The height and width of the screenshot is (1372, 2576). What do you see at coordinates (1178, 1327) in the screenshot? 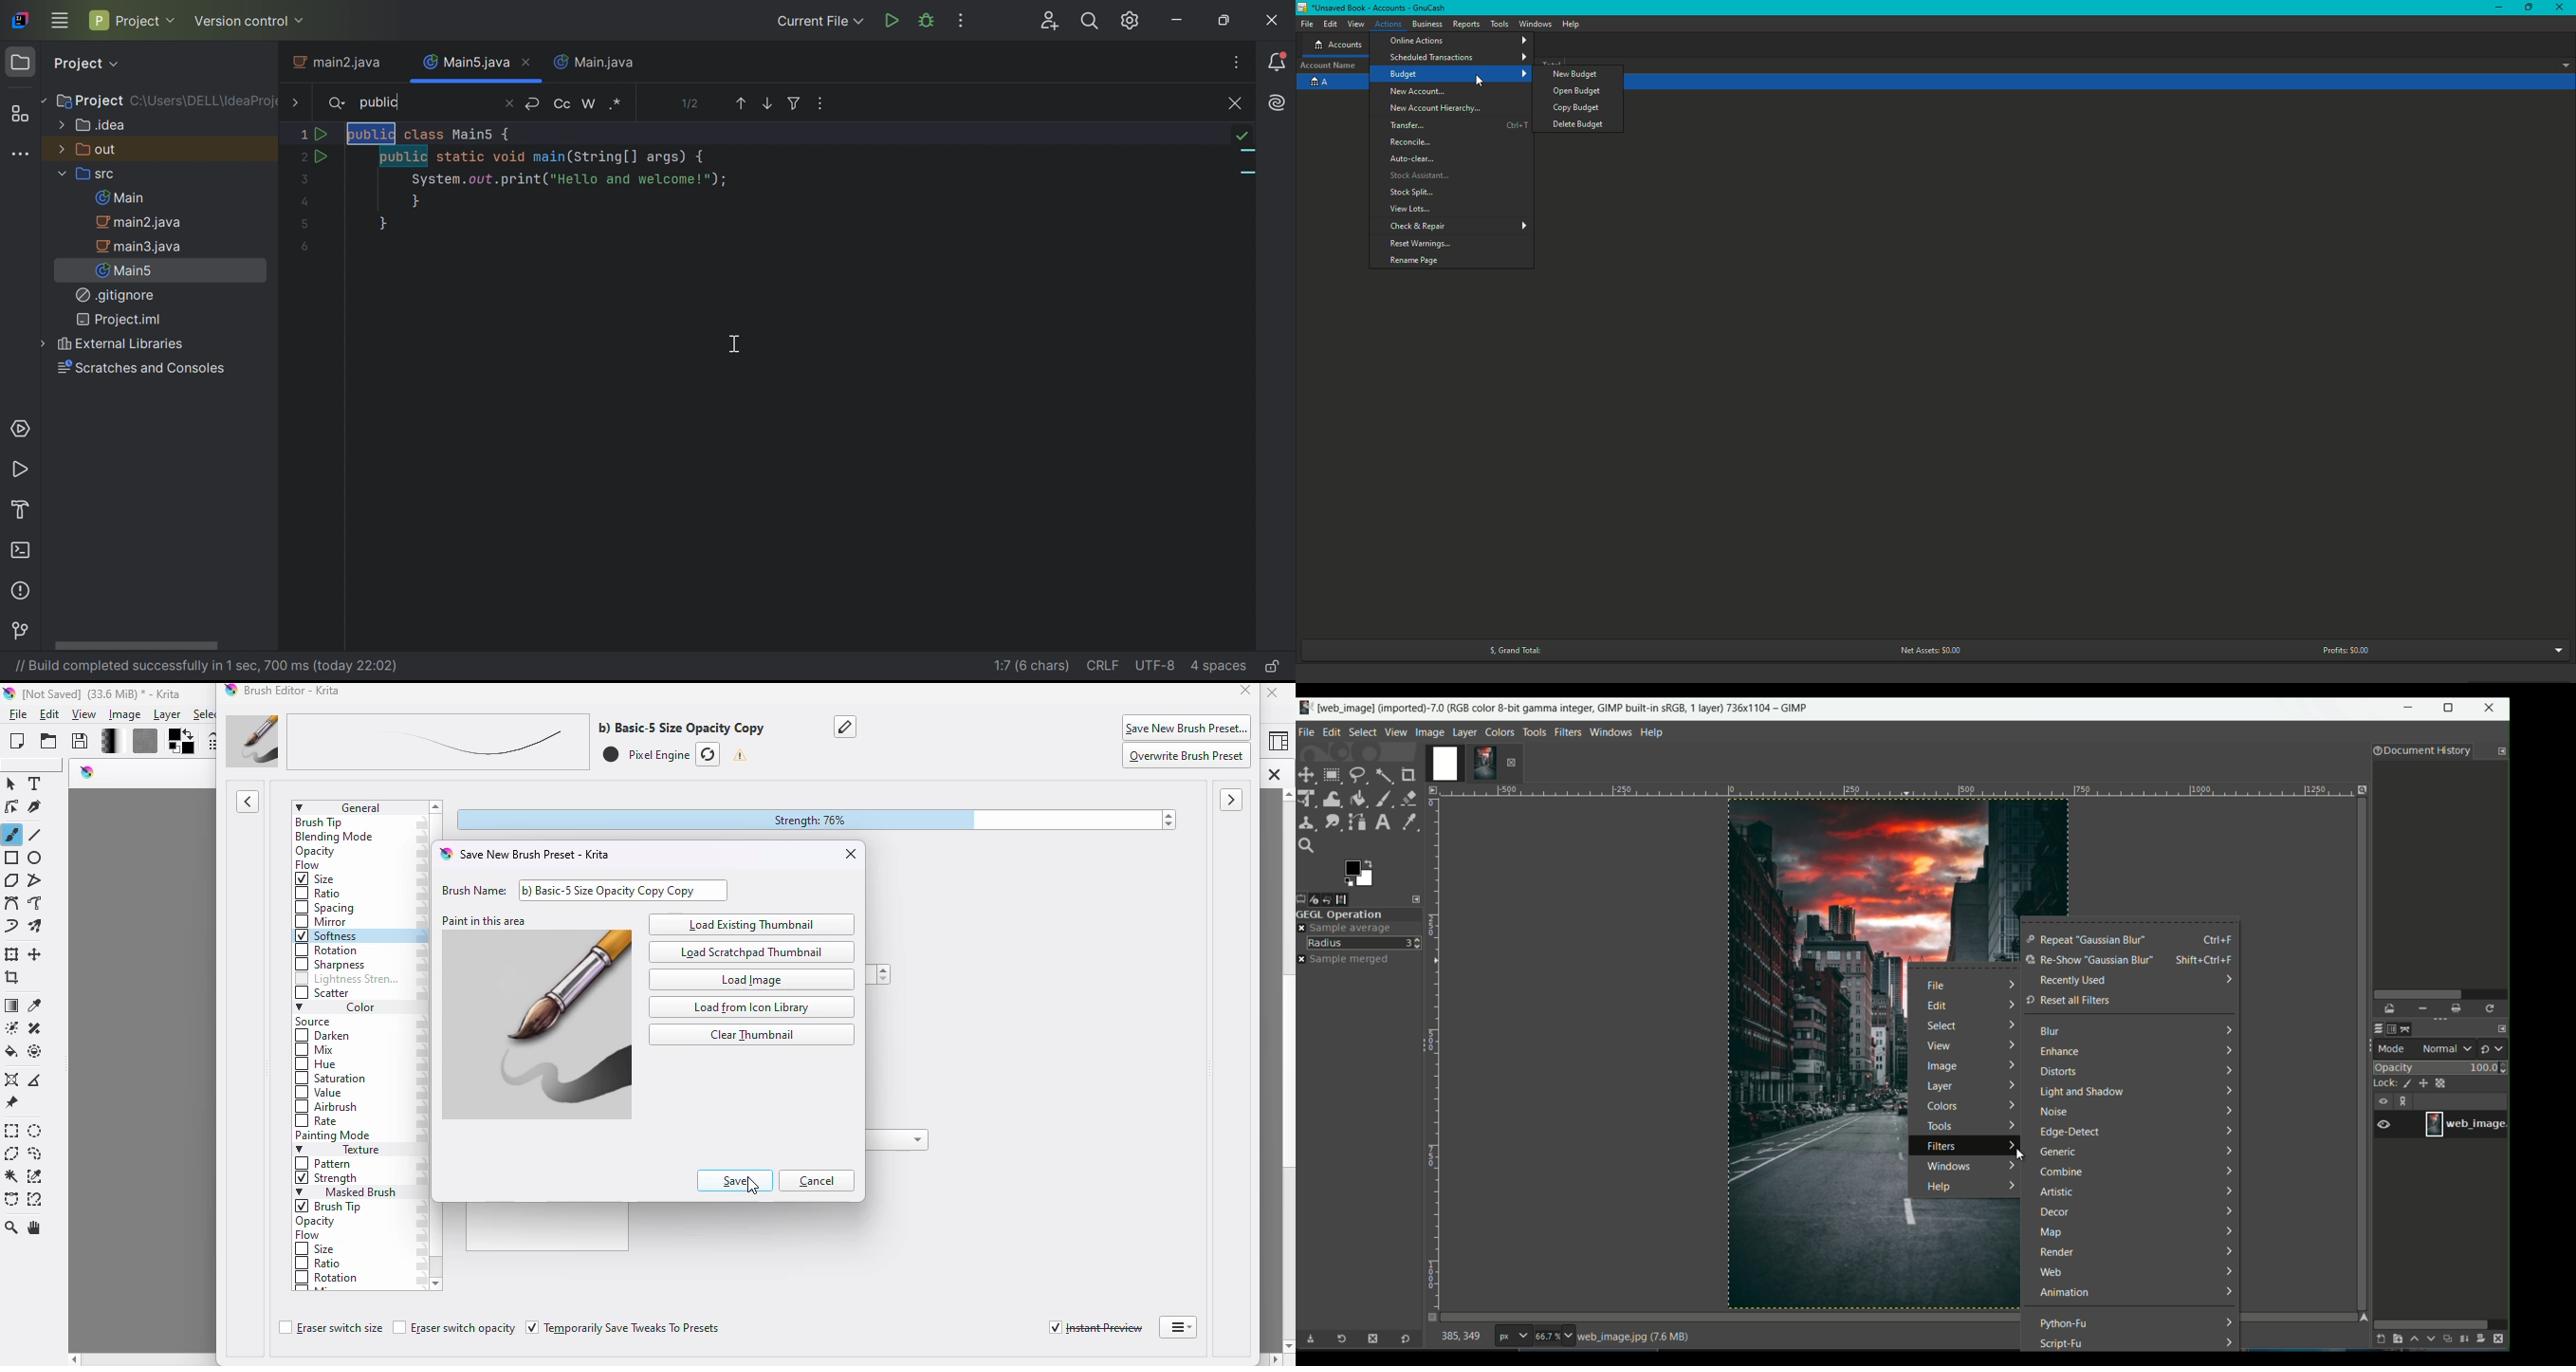
I see `detach brush editor` at bounding box center [1178, 1327].